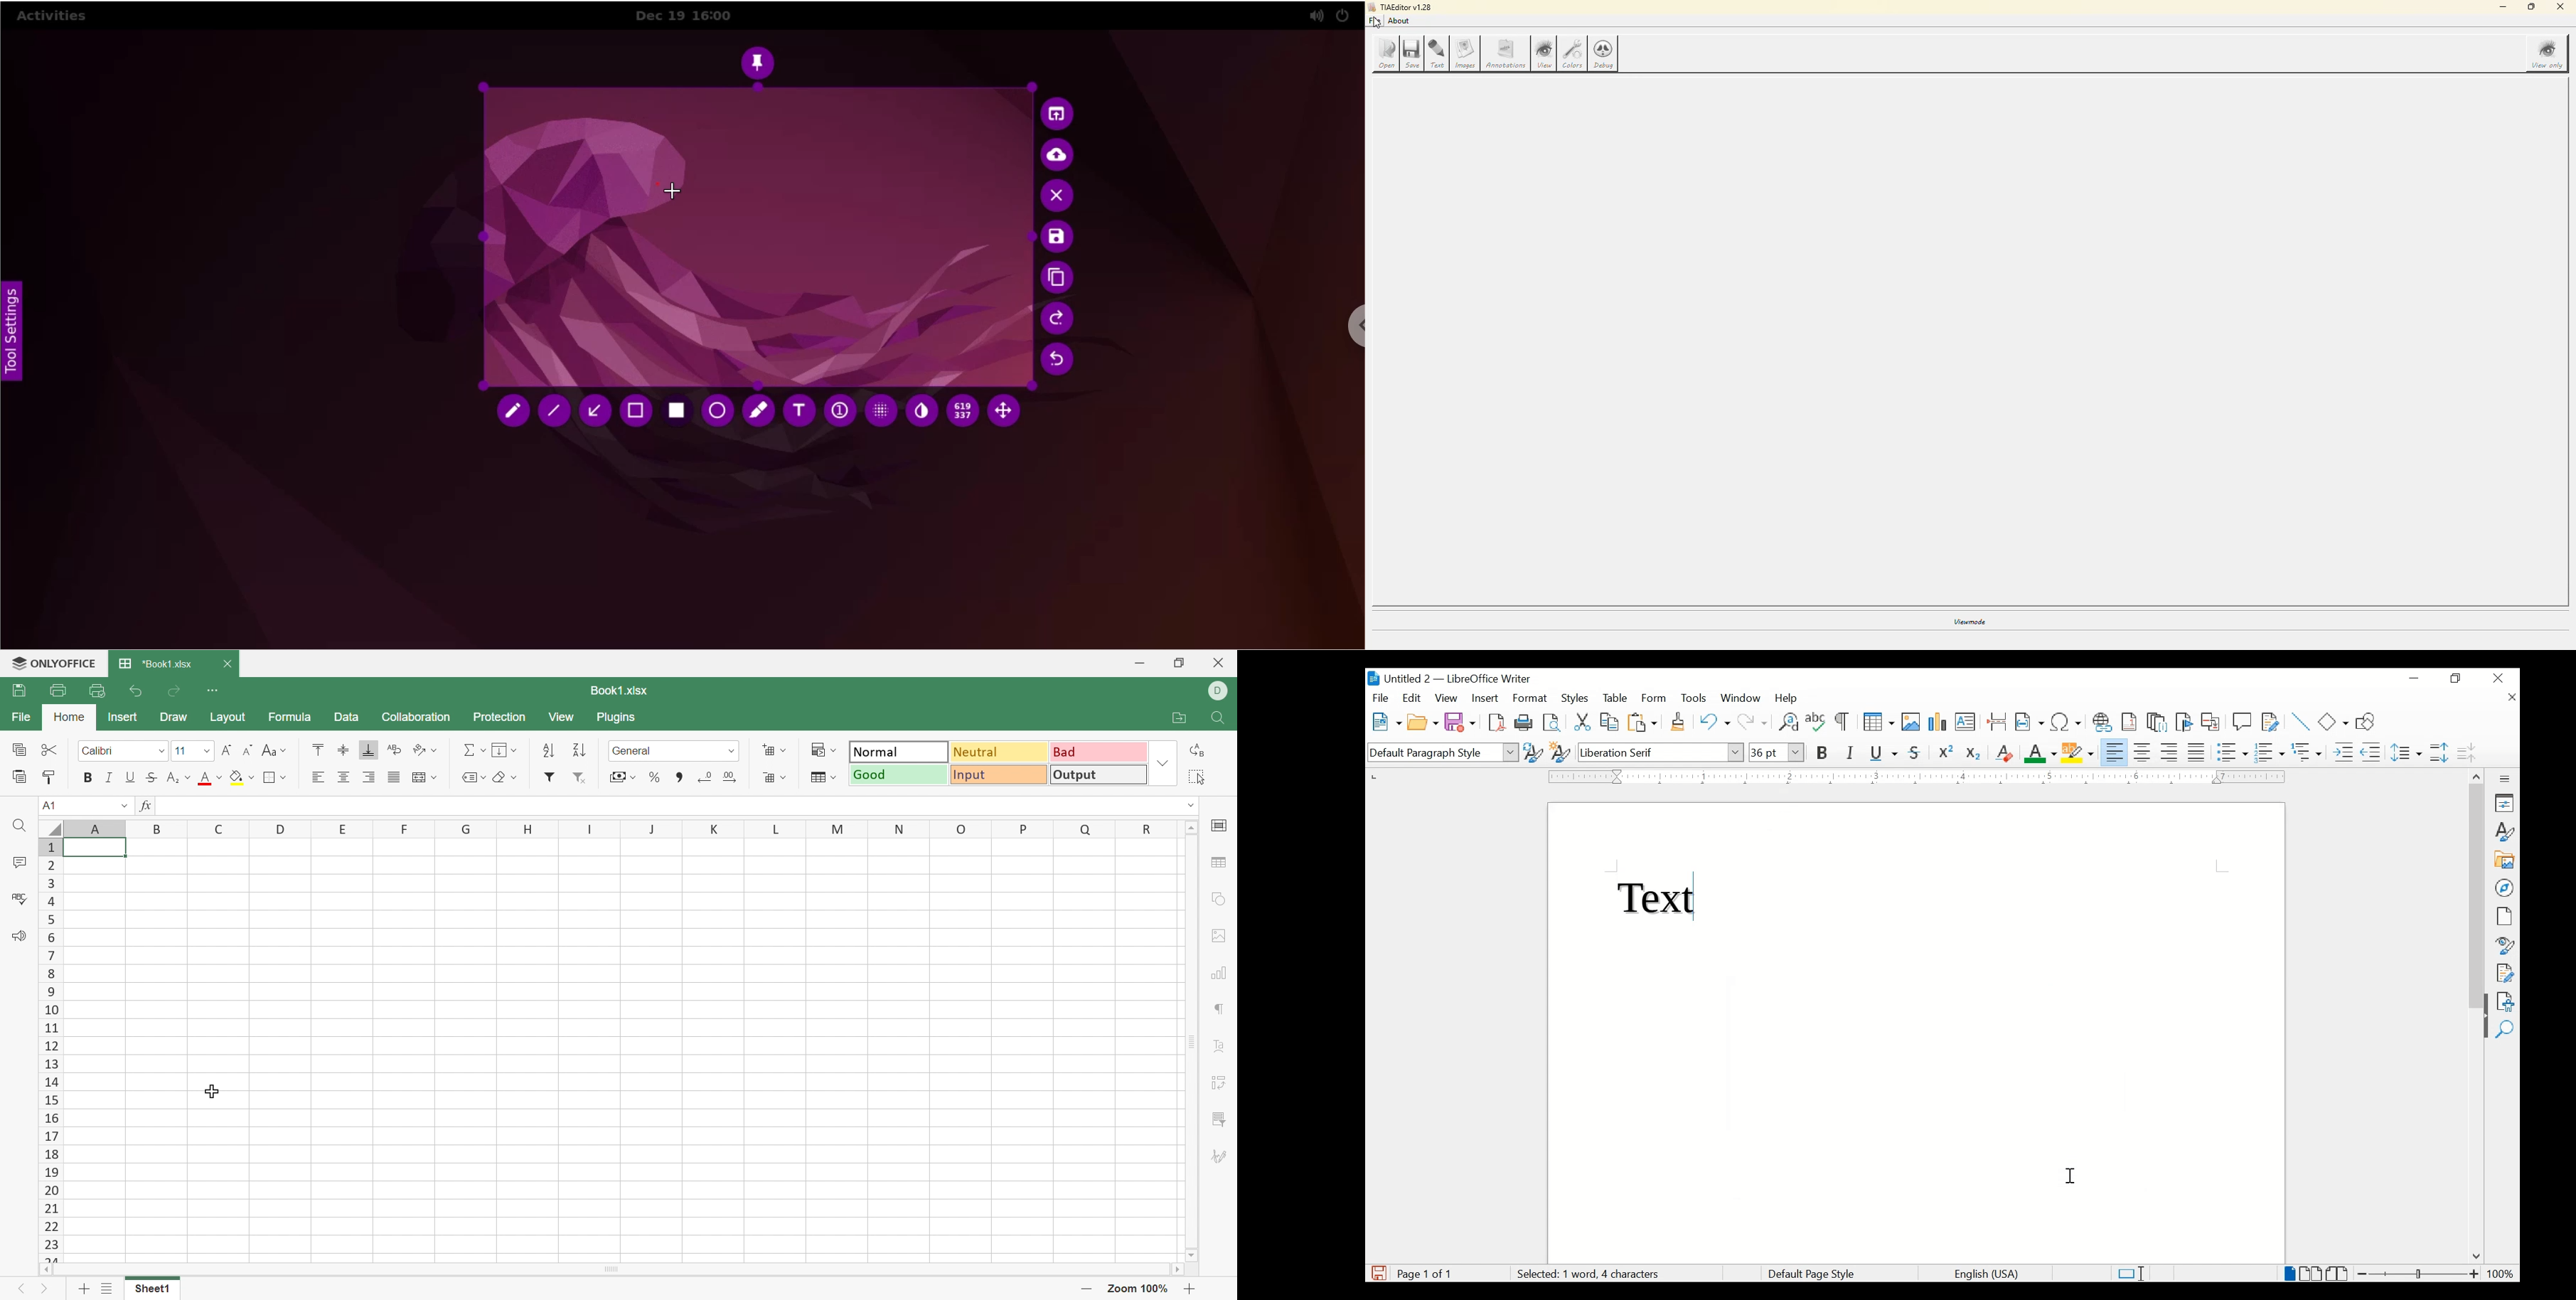  Describe the element at coordinates (1939, 723) in the screenshot. I see `insert chart` at that location.